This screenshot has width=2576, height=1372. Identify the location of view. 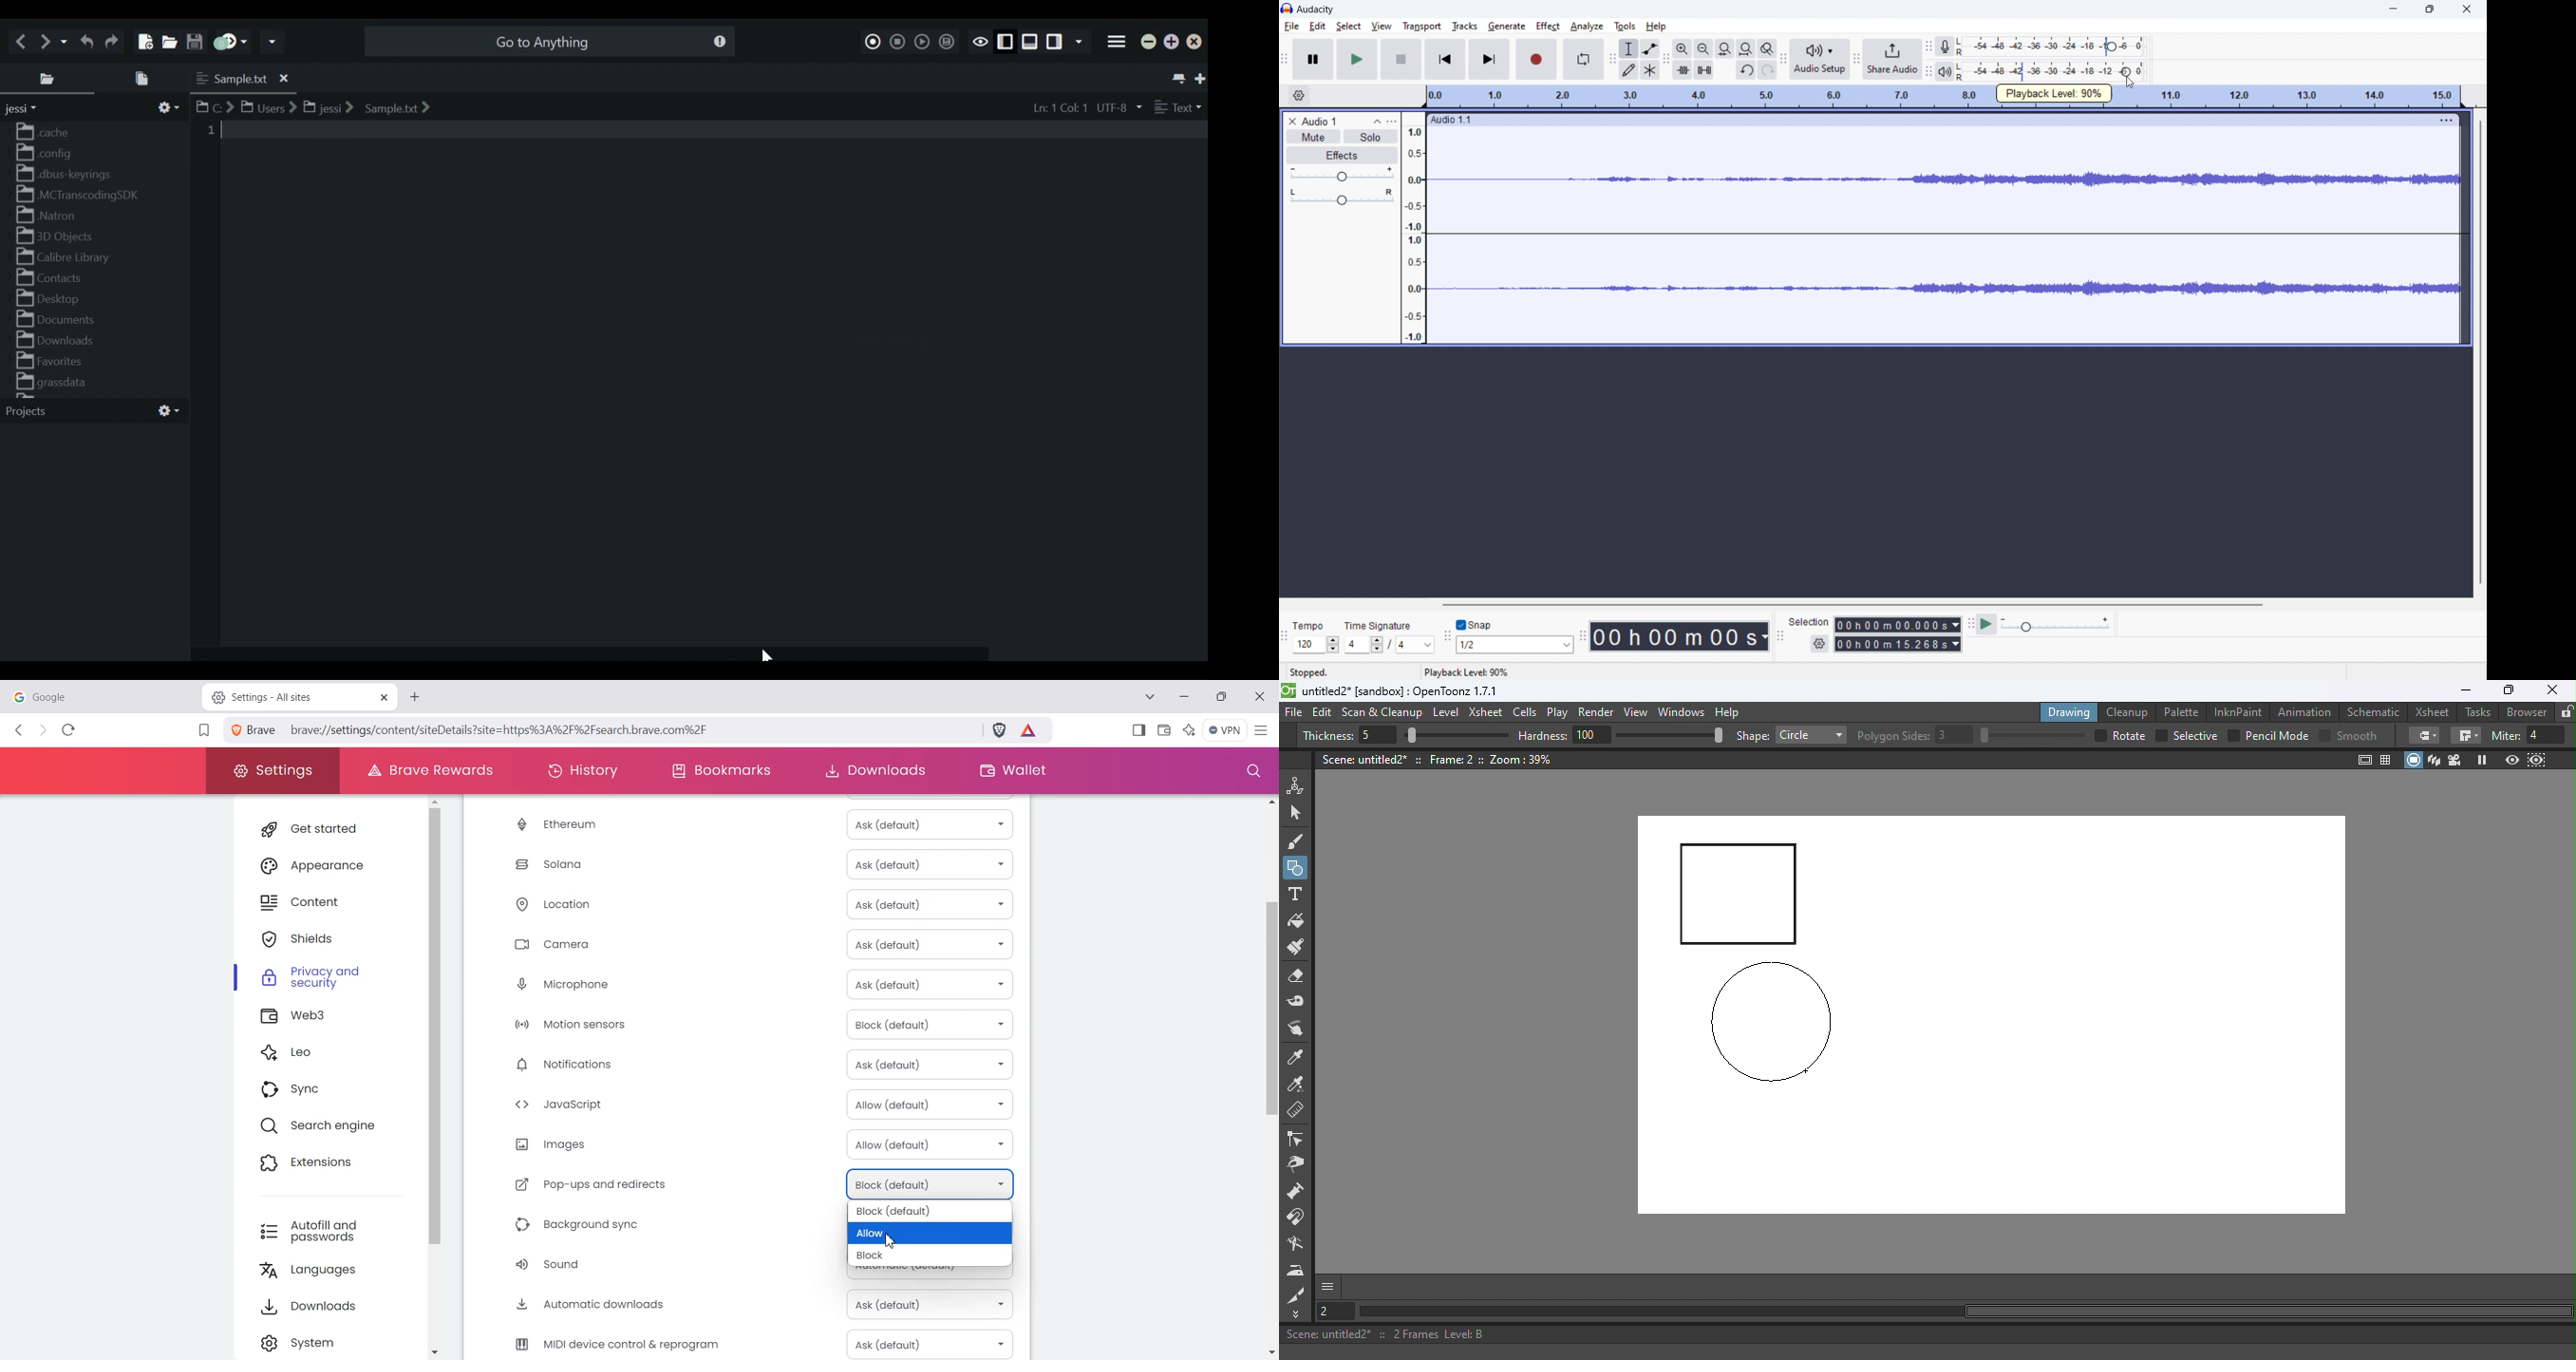
(1382, 26).